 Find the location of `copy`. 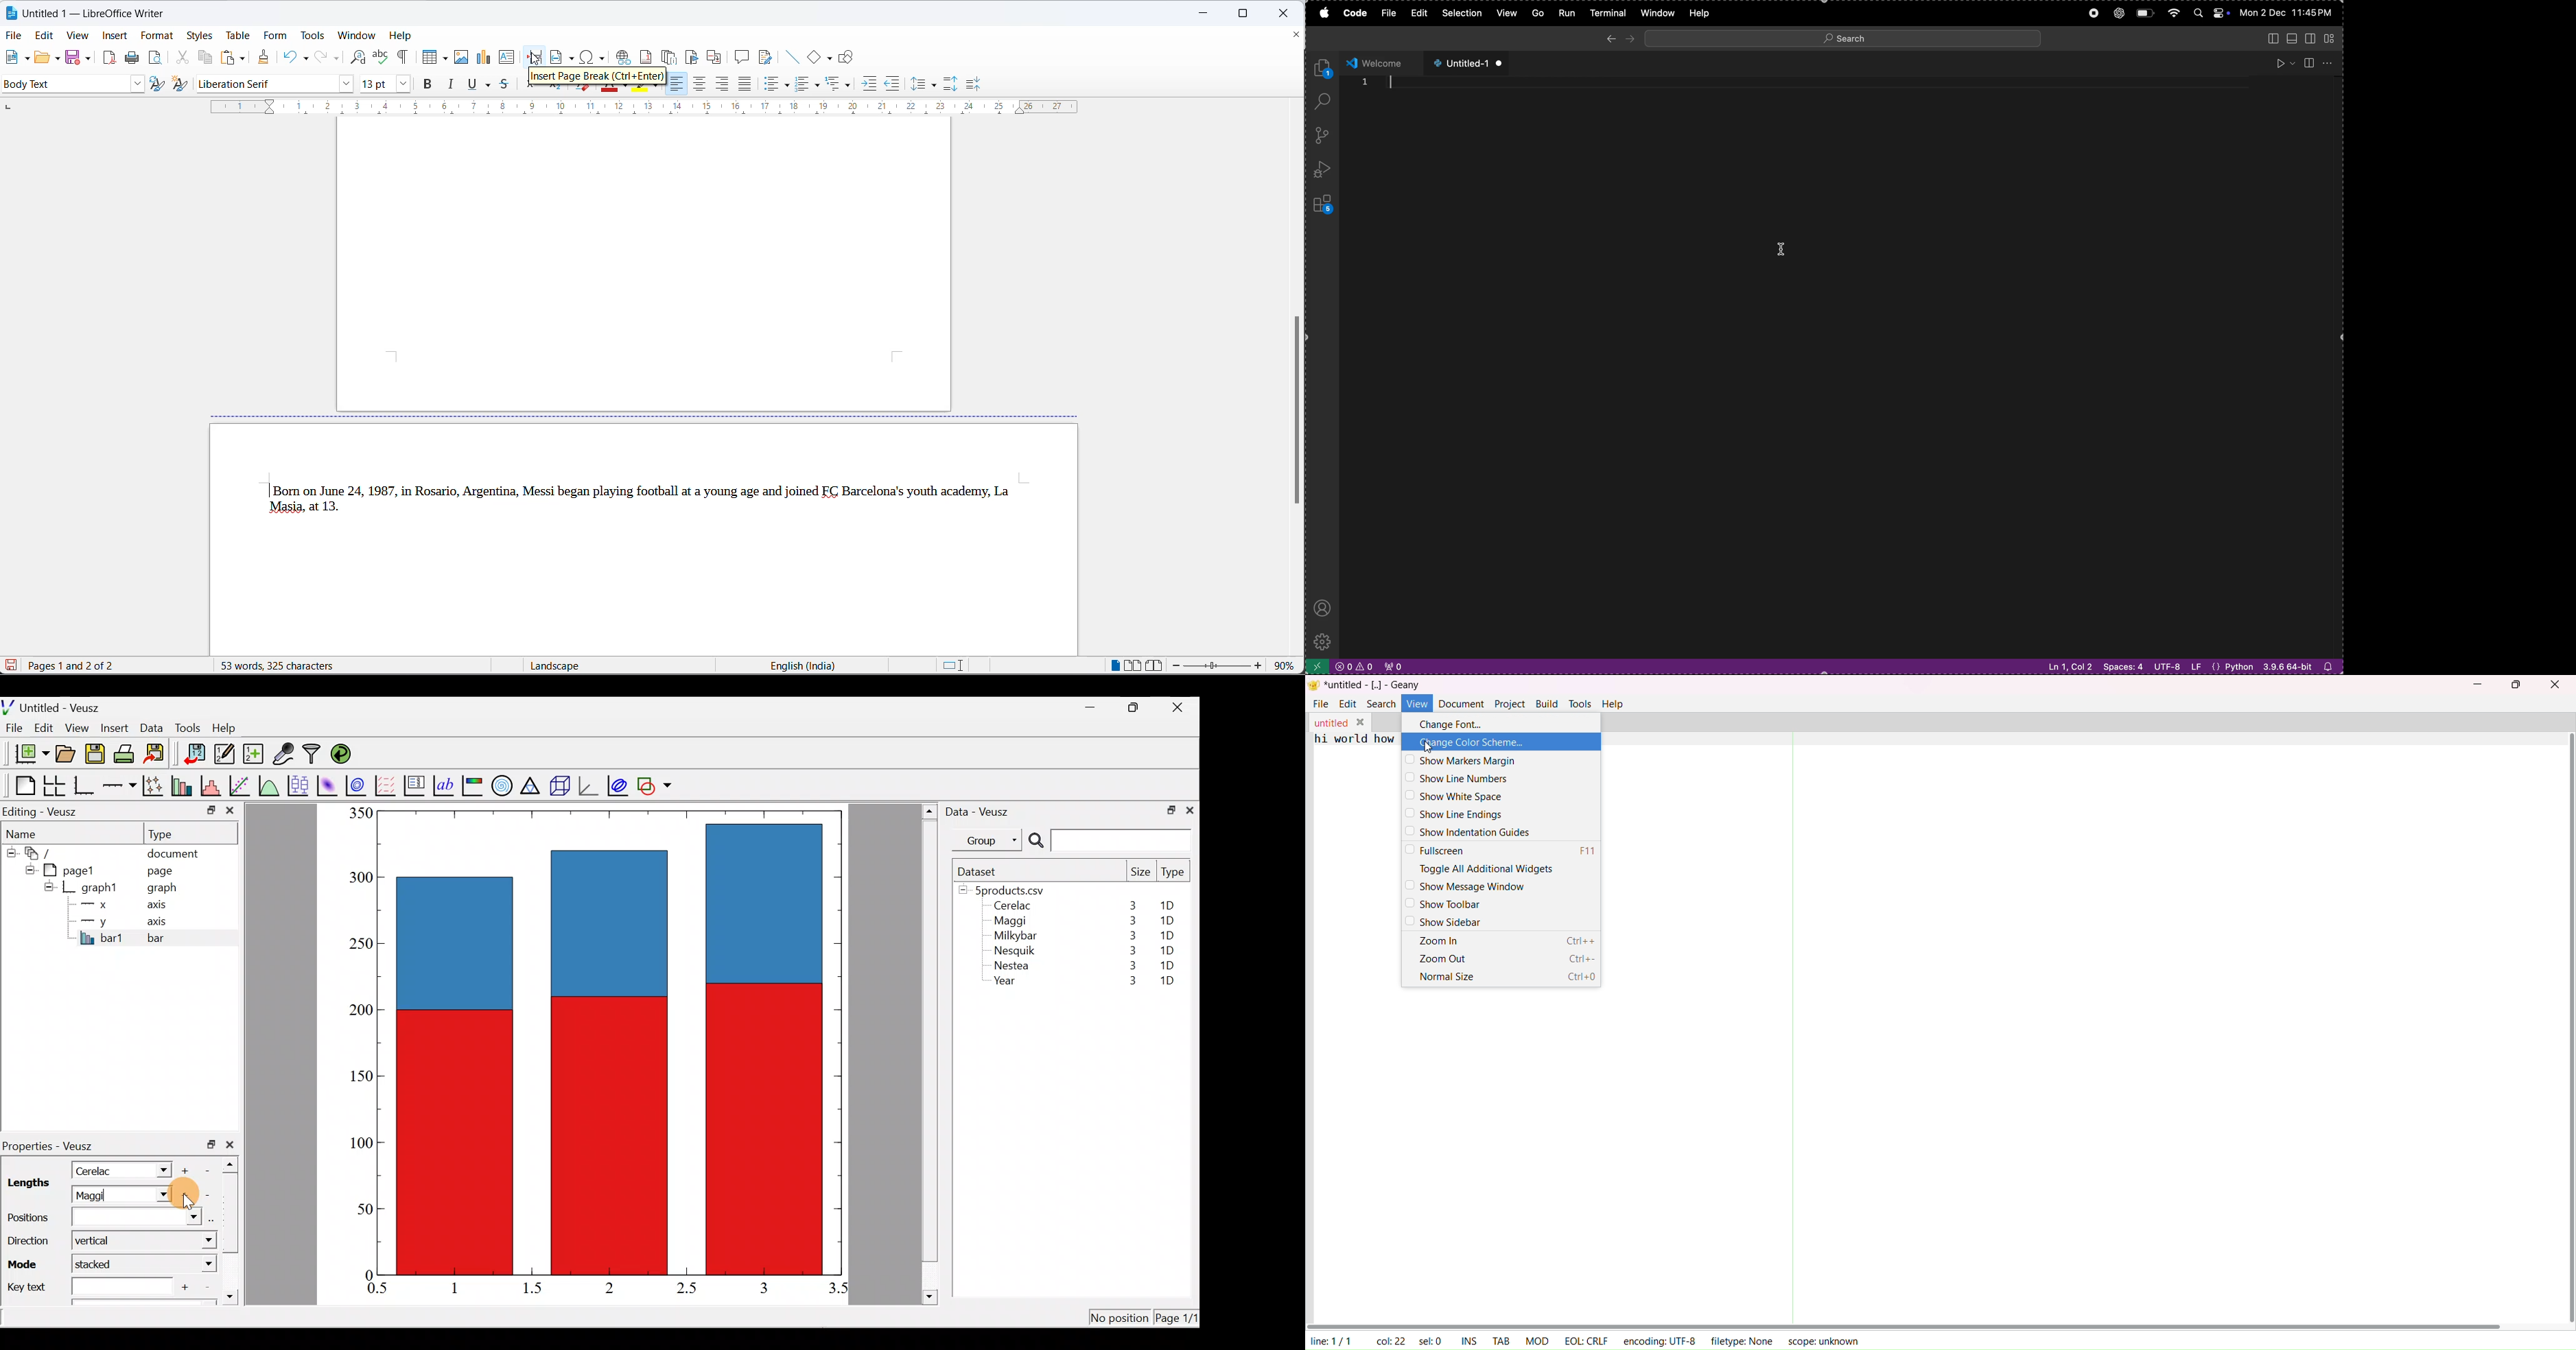

copy is located at coordinates (204, 58).